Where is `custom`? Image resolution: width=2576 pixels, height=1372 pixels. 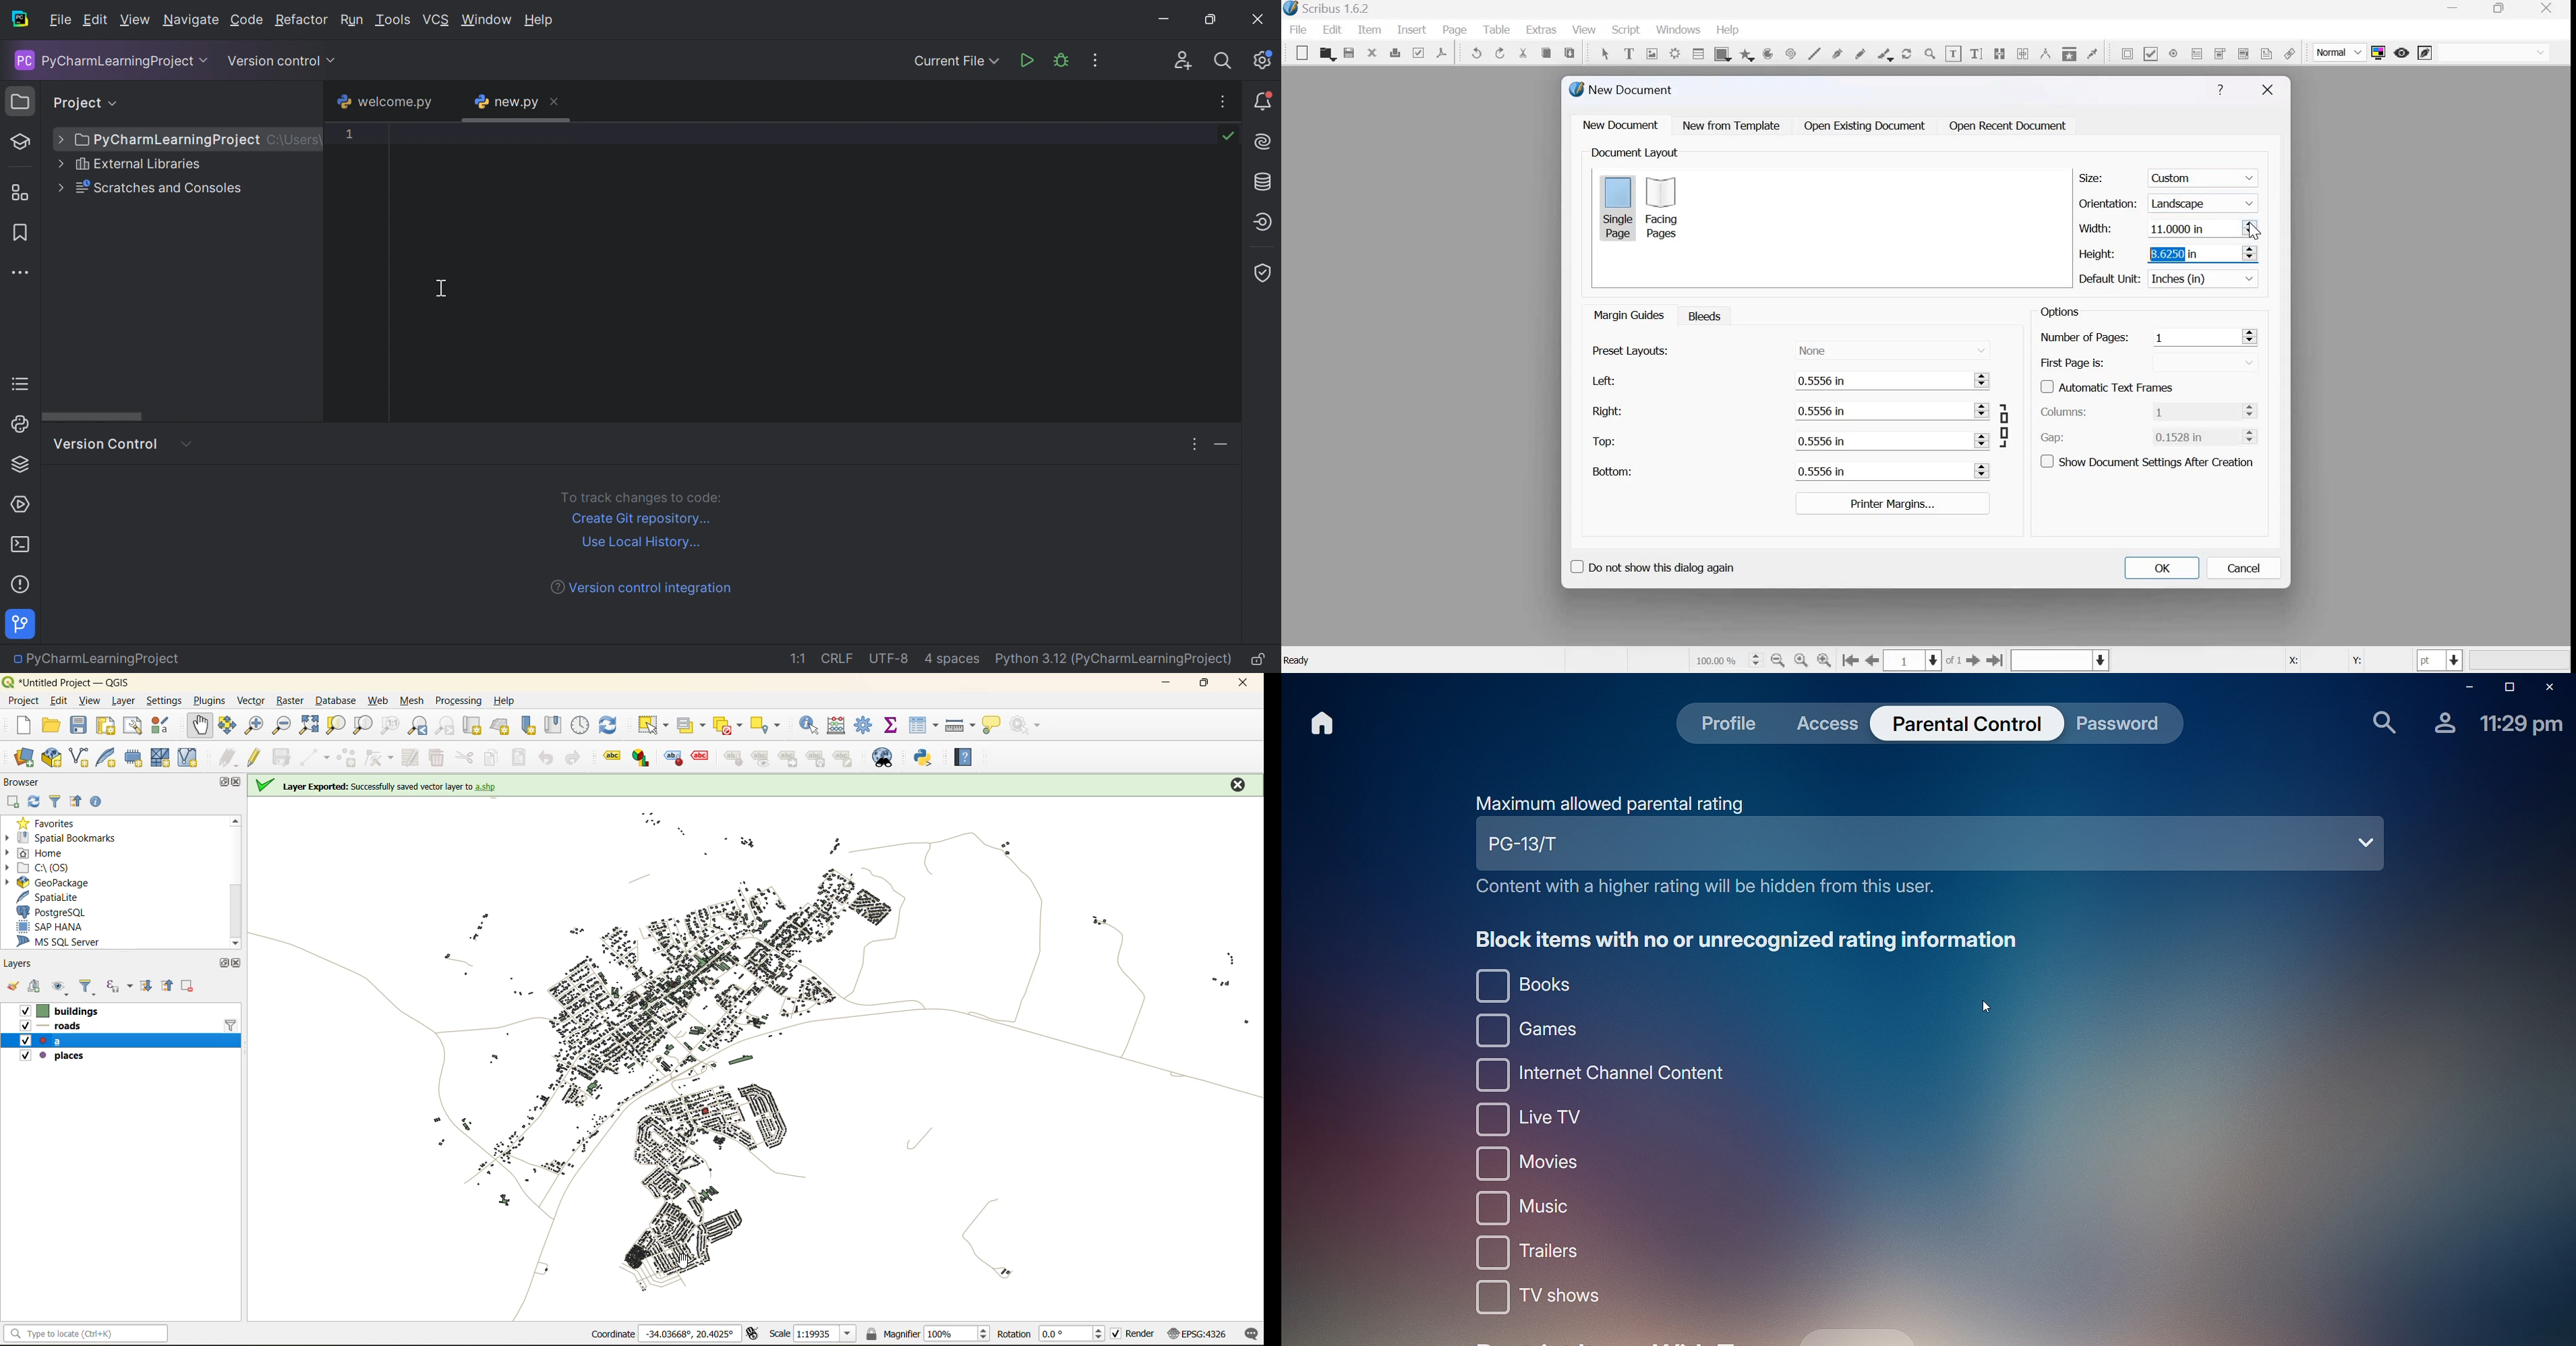
custom is located at coordinates (2205, 175).